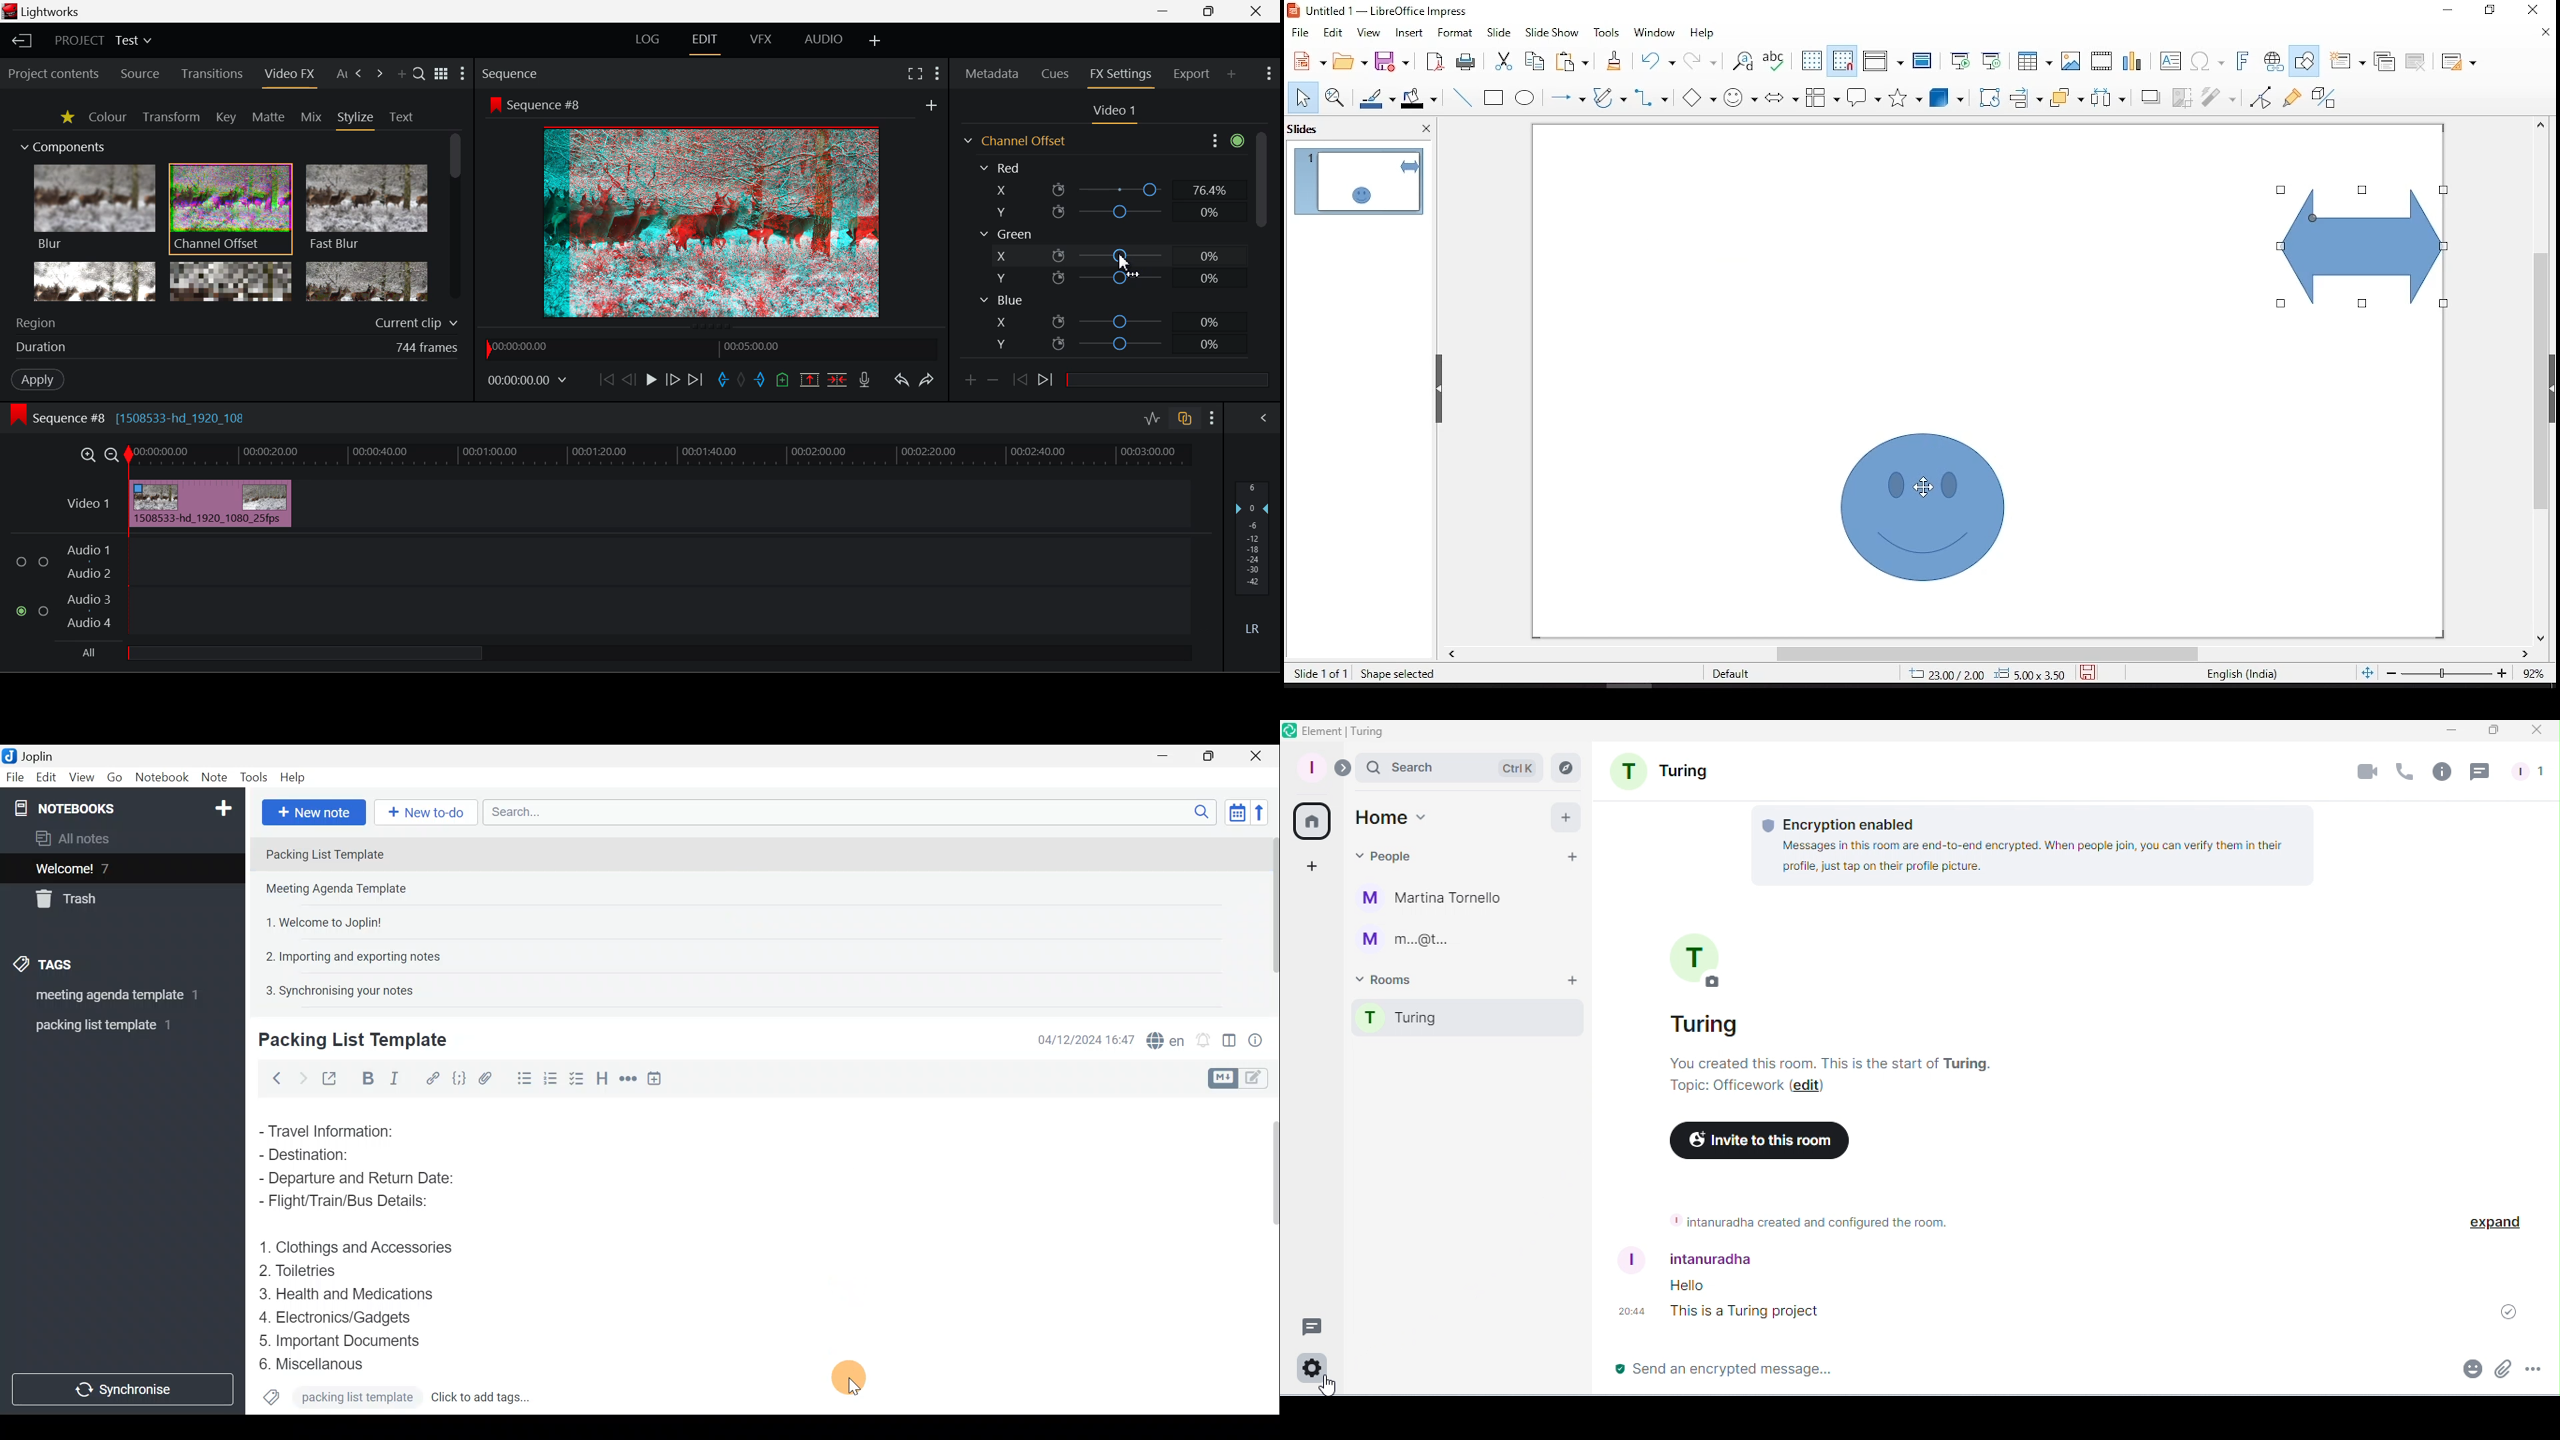 The height and width of the screenshot is (1456, 2576). I want to click on Encryption notification, so click(2033, 847).